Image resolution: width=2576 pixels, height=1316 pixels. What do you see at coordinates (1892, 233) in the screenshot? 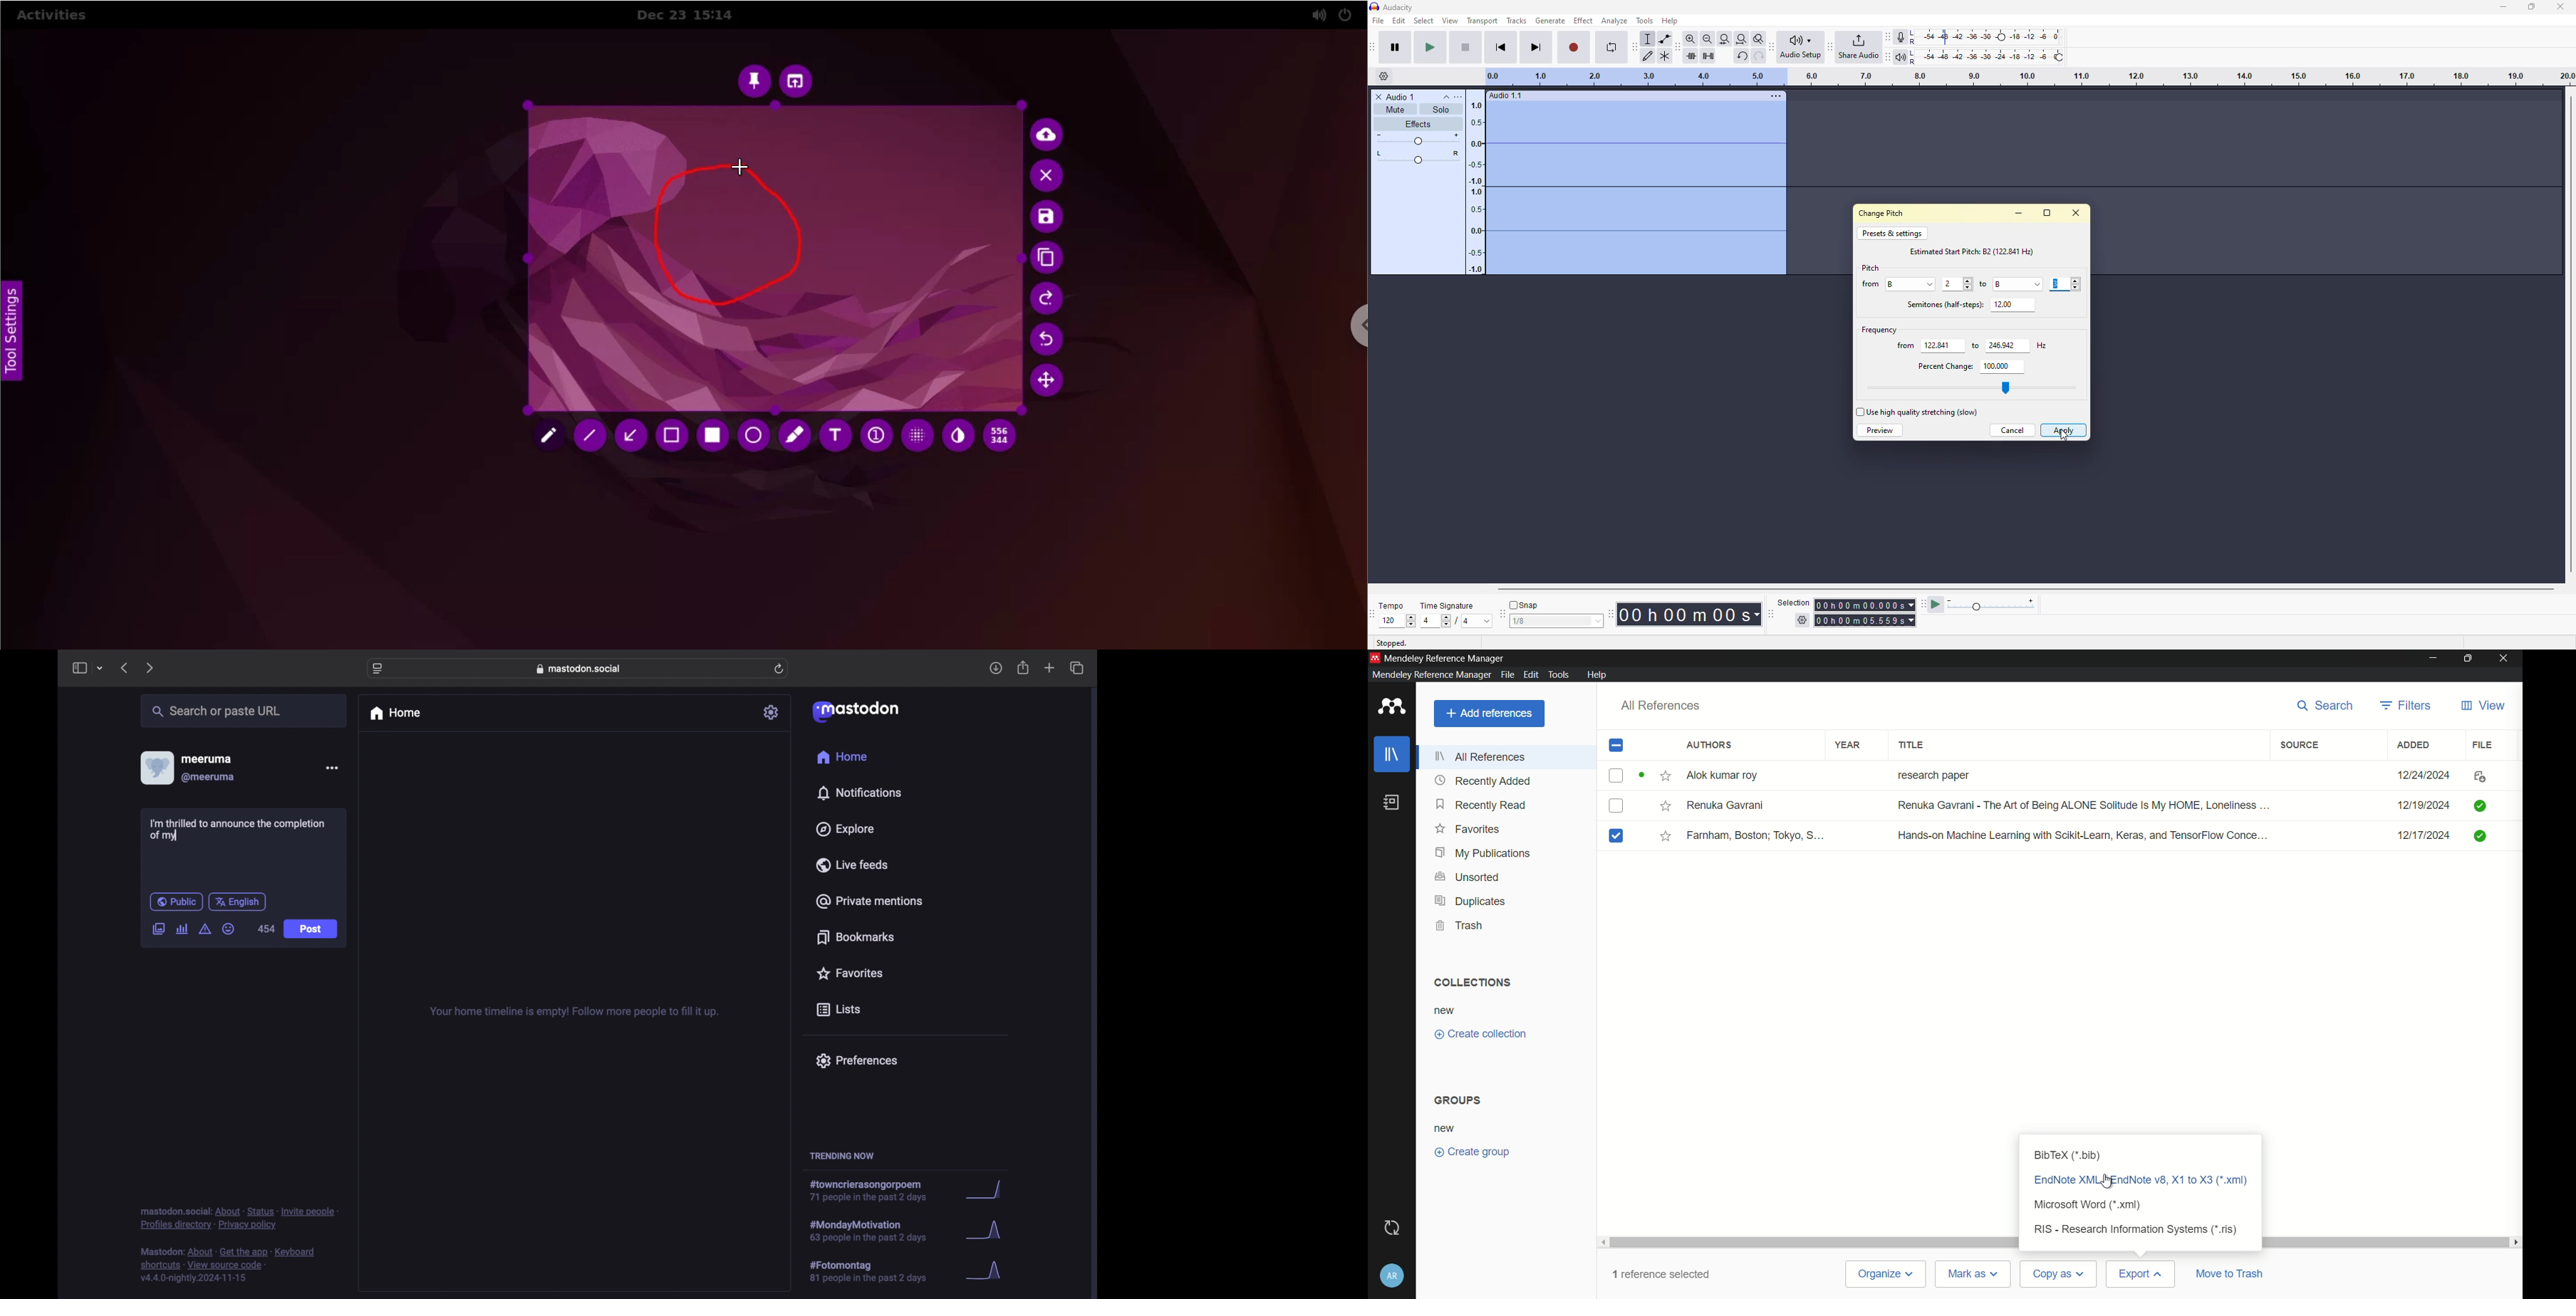
I see `presets &settings` at bounding box center [1892, 233].